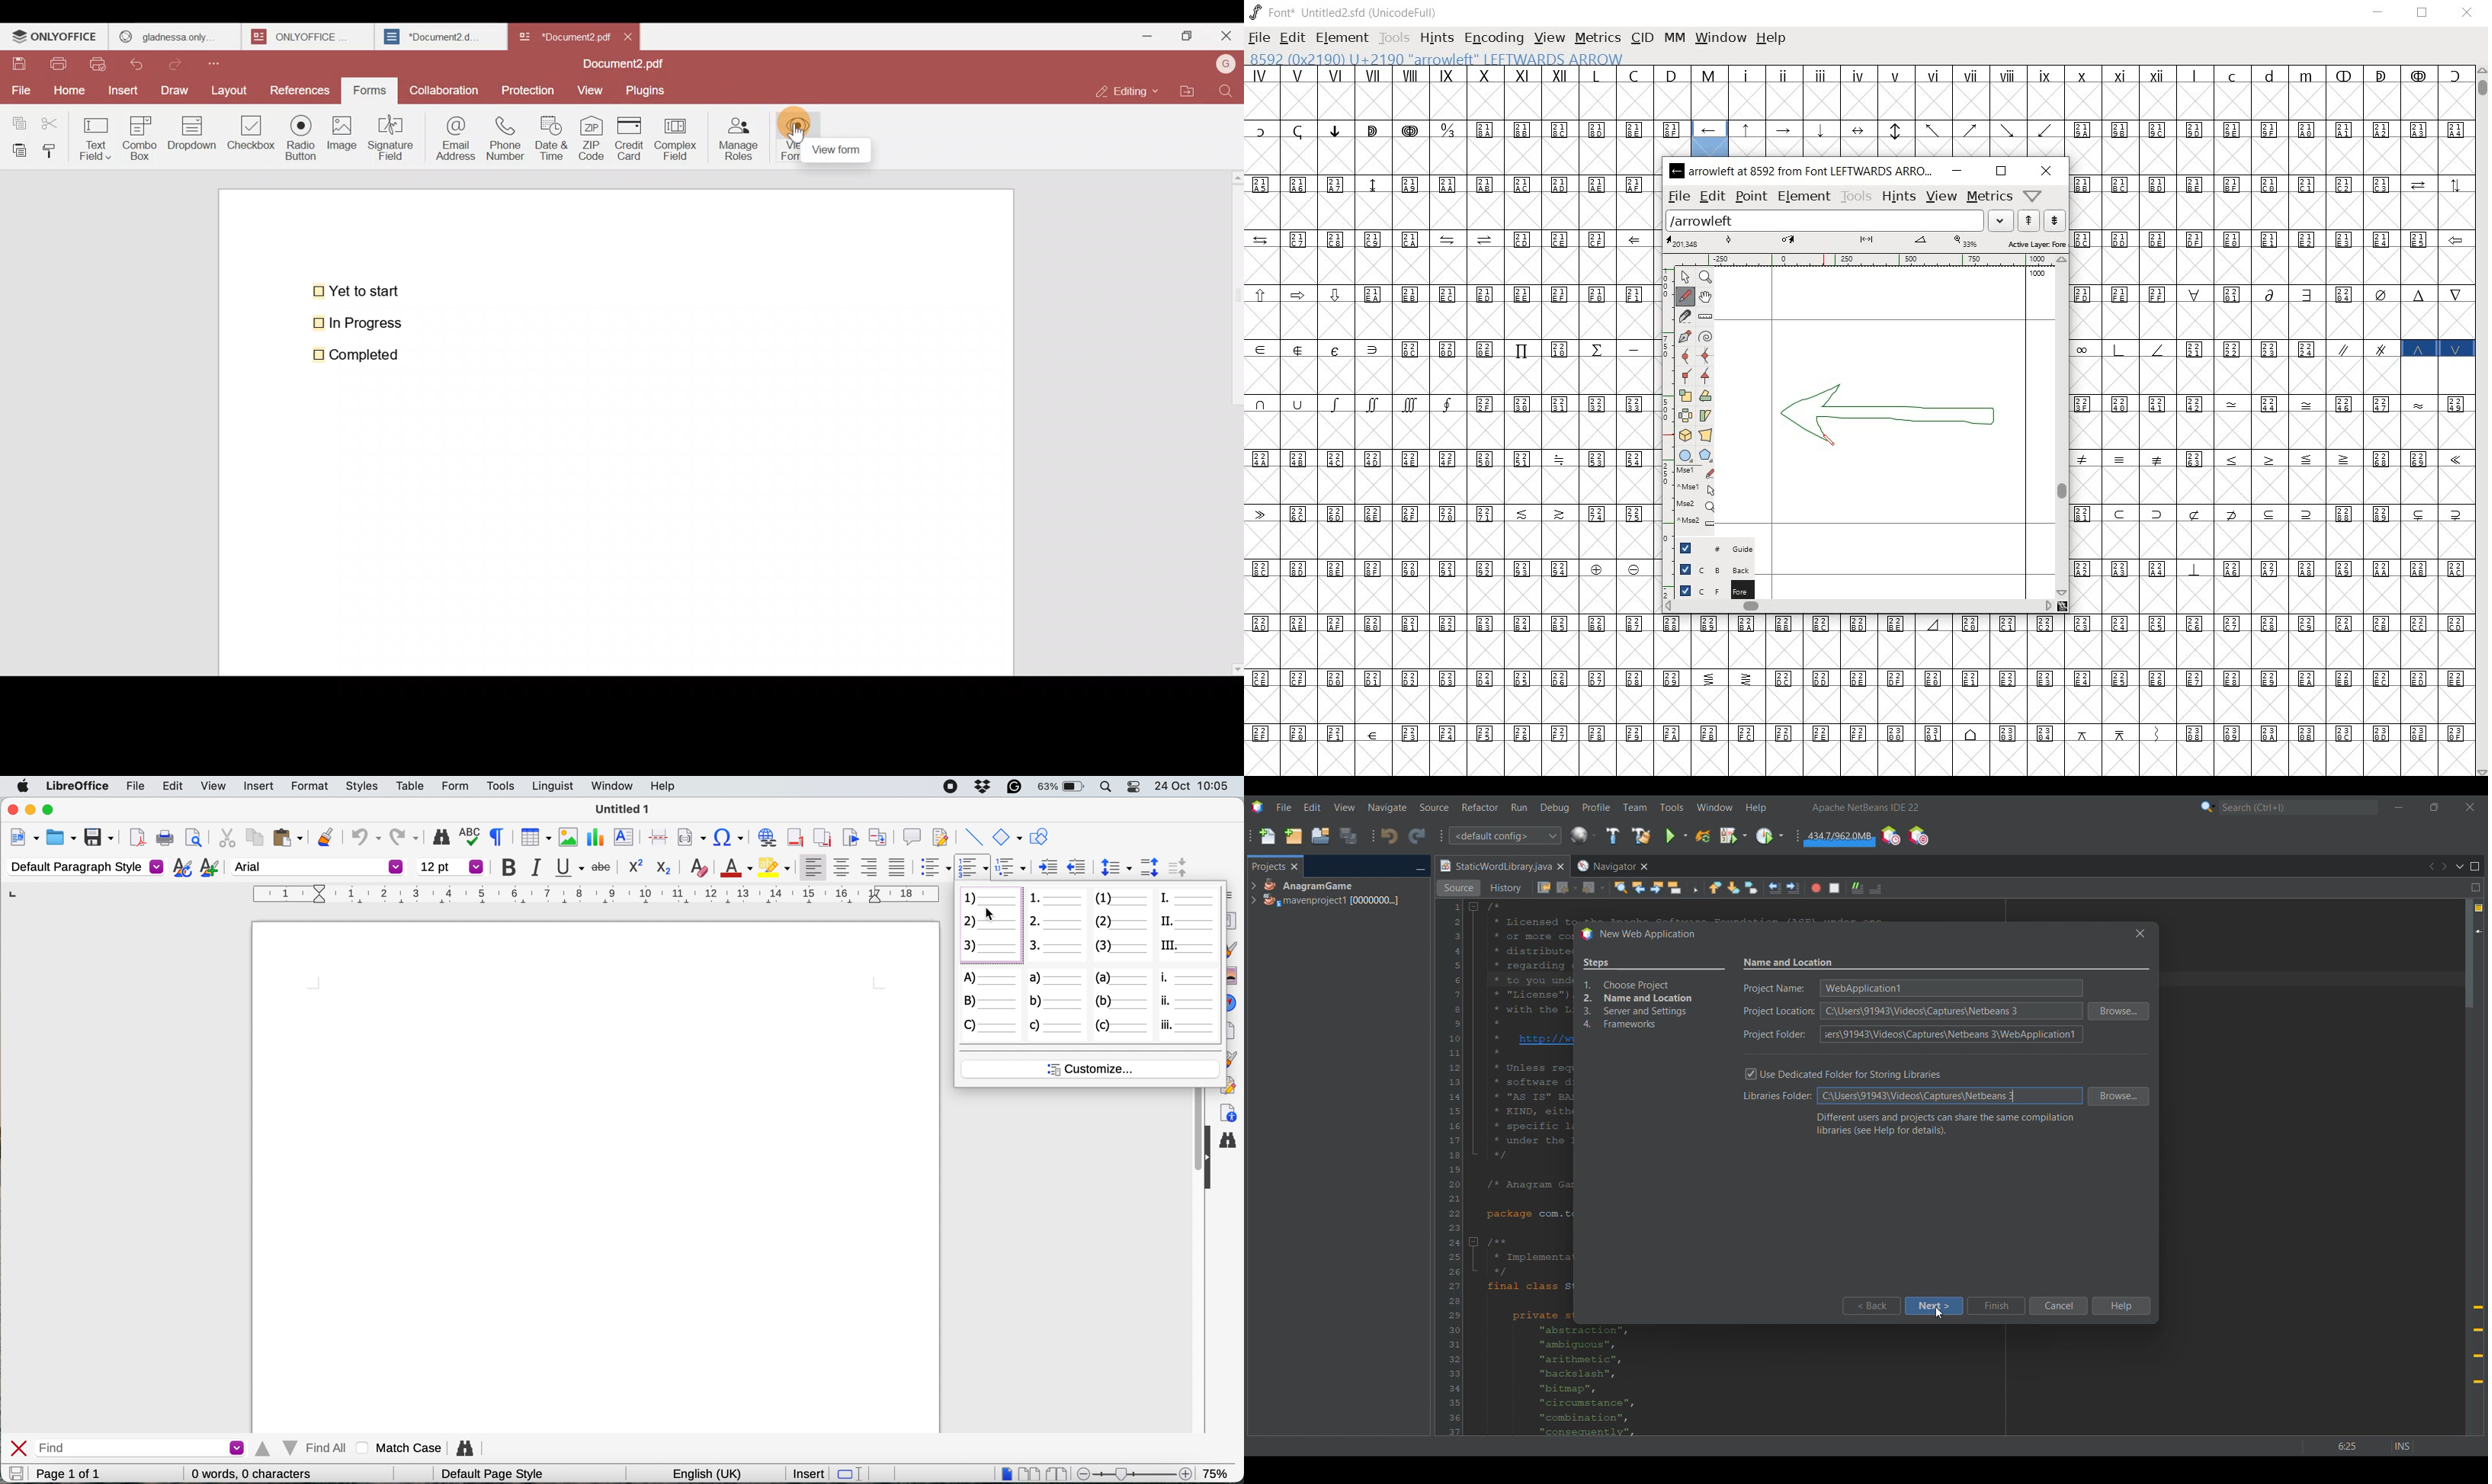  Describe the element at coordinates (2058, 1306) in the screenshot. I see `Cancel` at that location.